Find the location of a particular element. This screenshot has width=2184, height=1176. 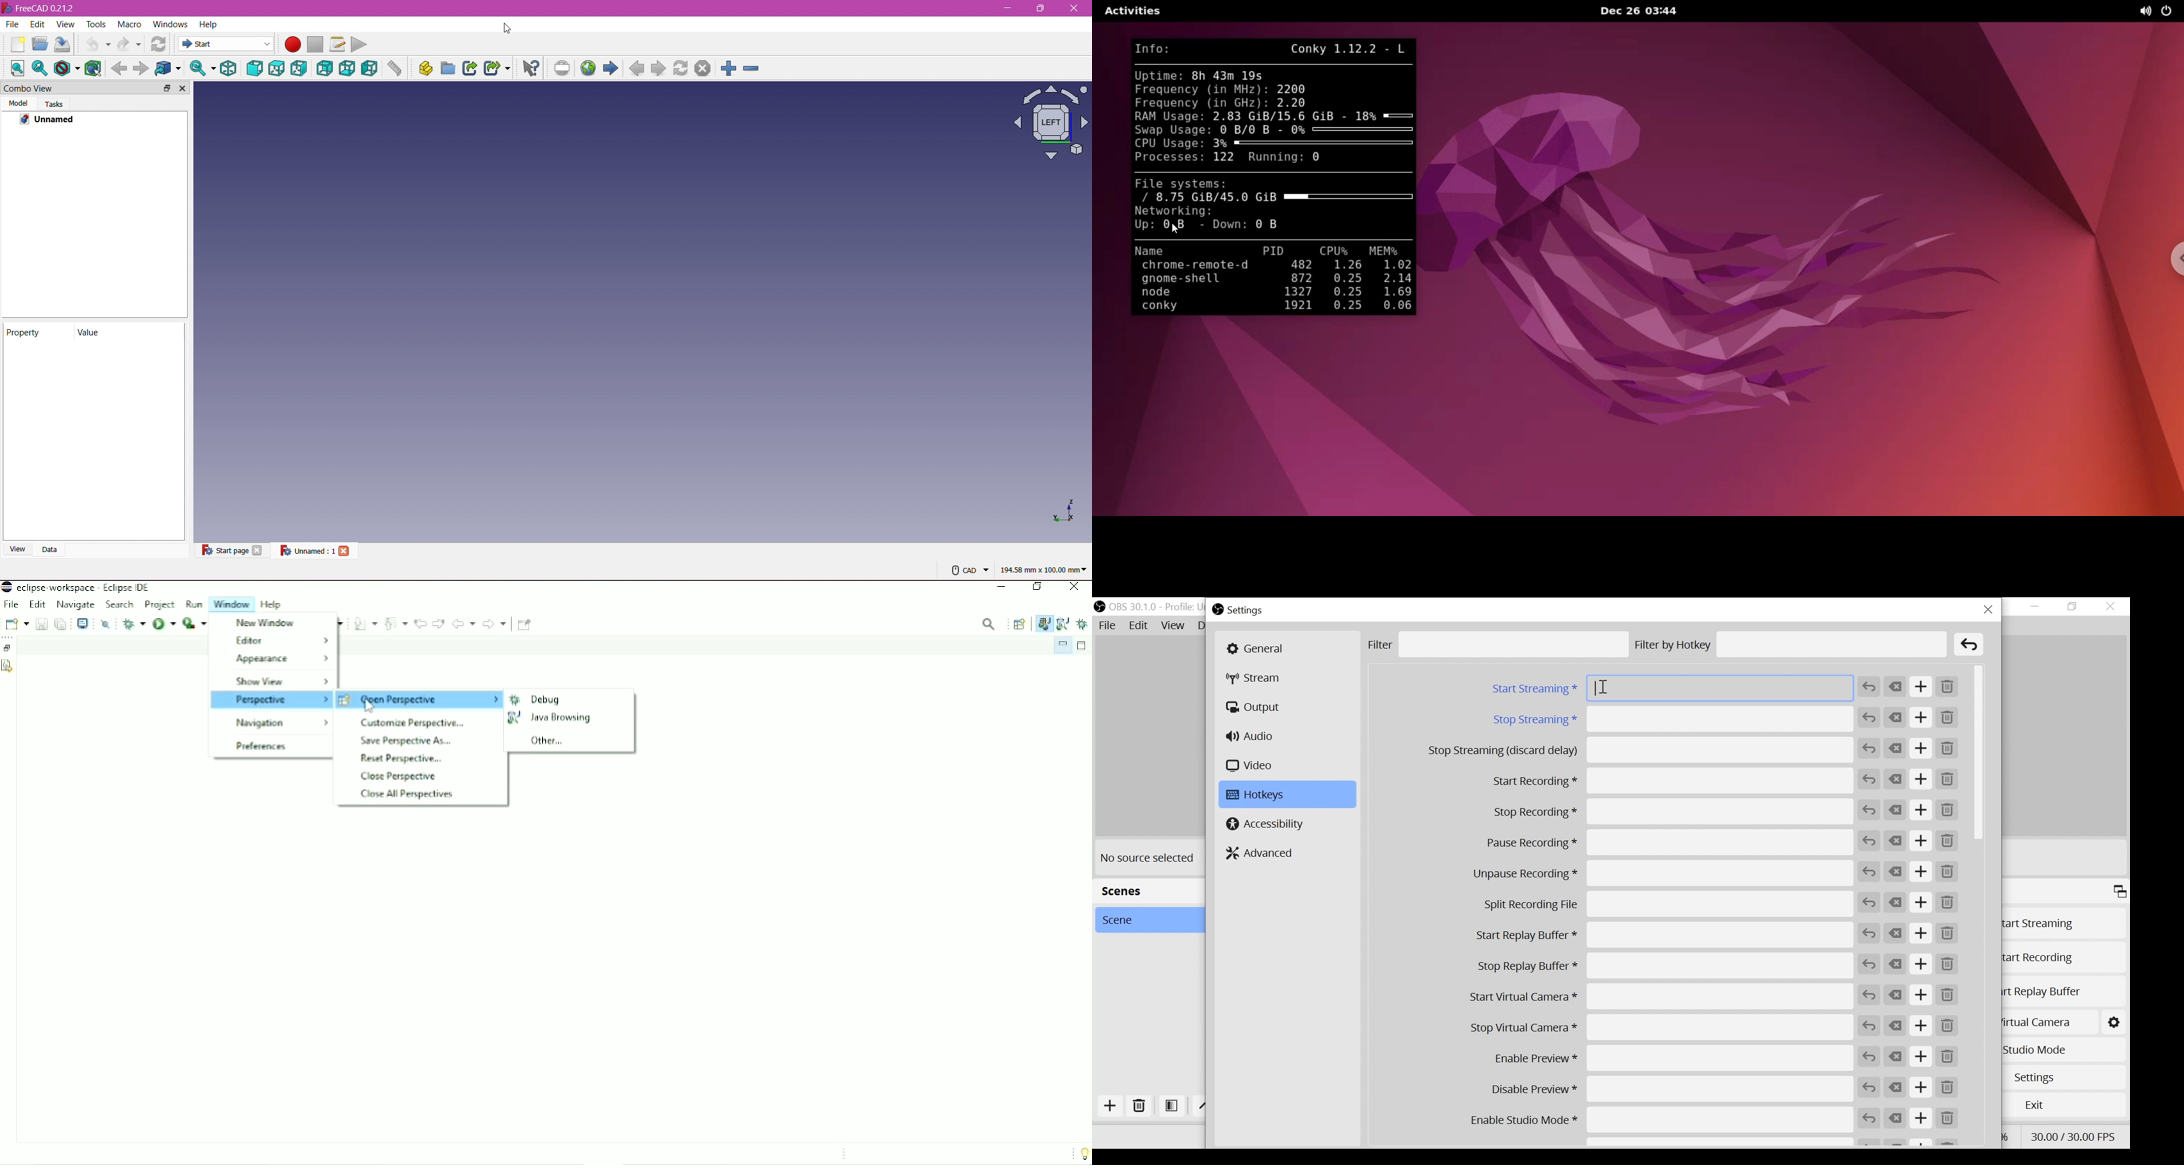

Top is located at coordinates (277, 68).